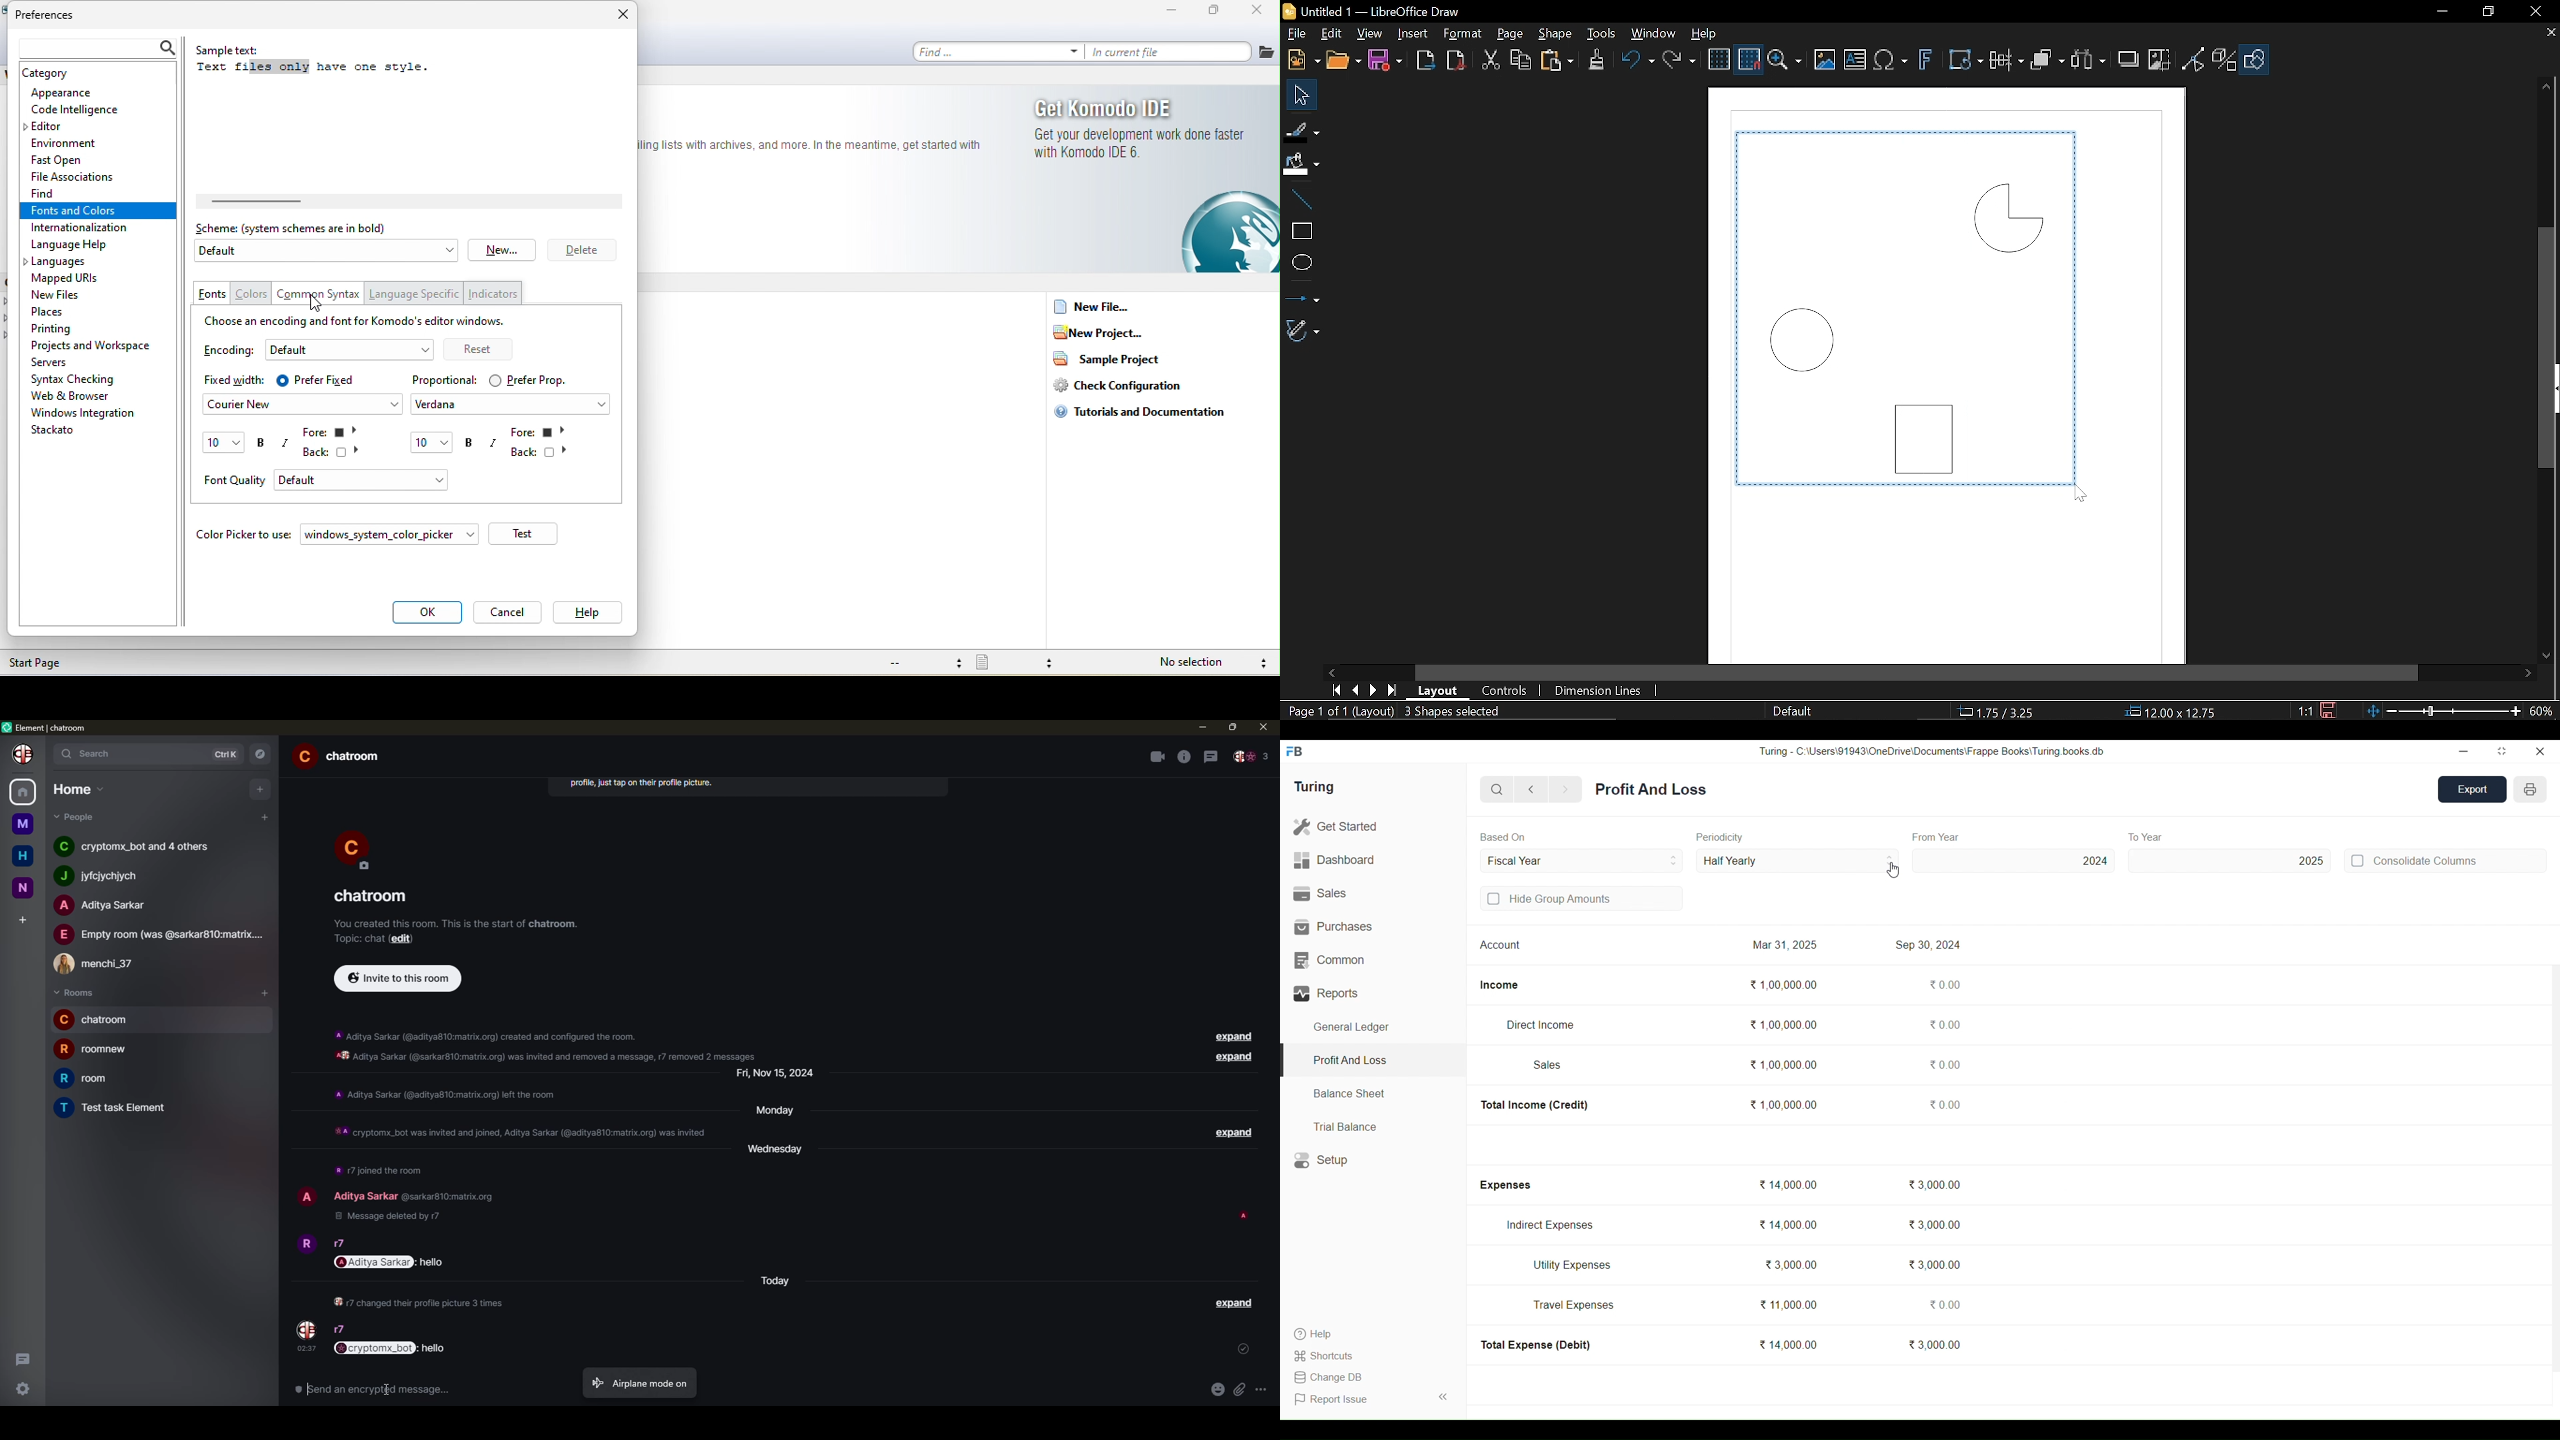  I want to click on Total Income (Credit), so click(1535, 1105).